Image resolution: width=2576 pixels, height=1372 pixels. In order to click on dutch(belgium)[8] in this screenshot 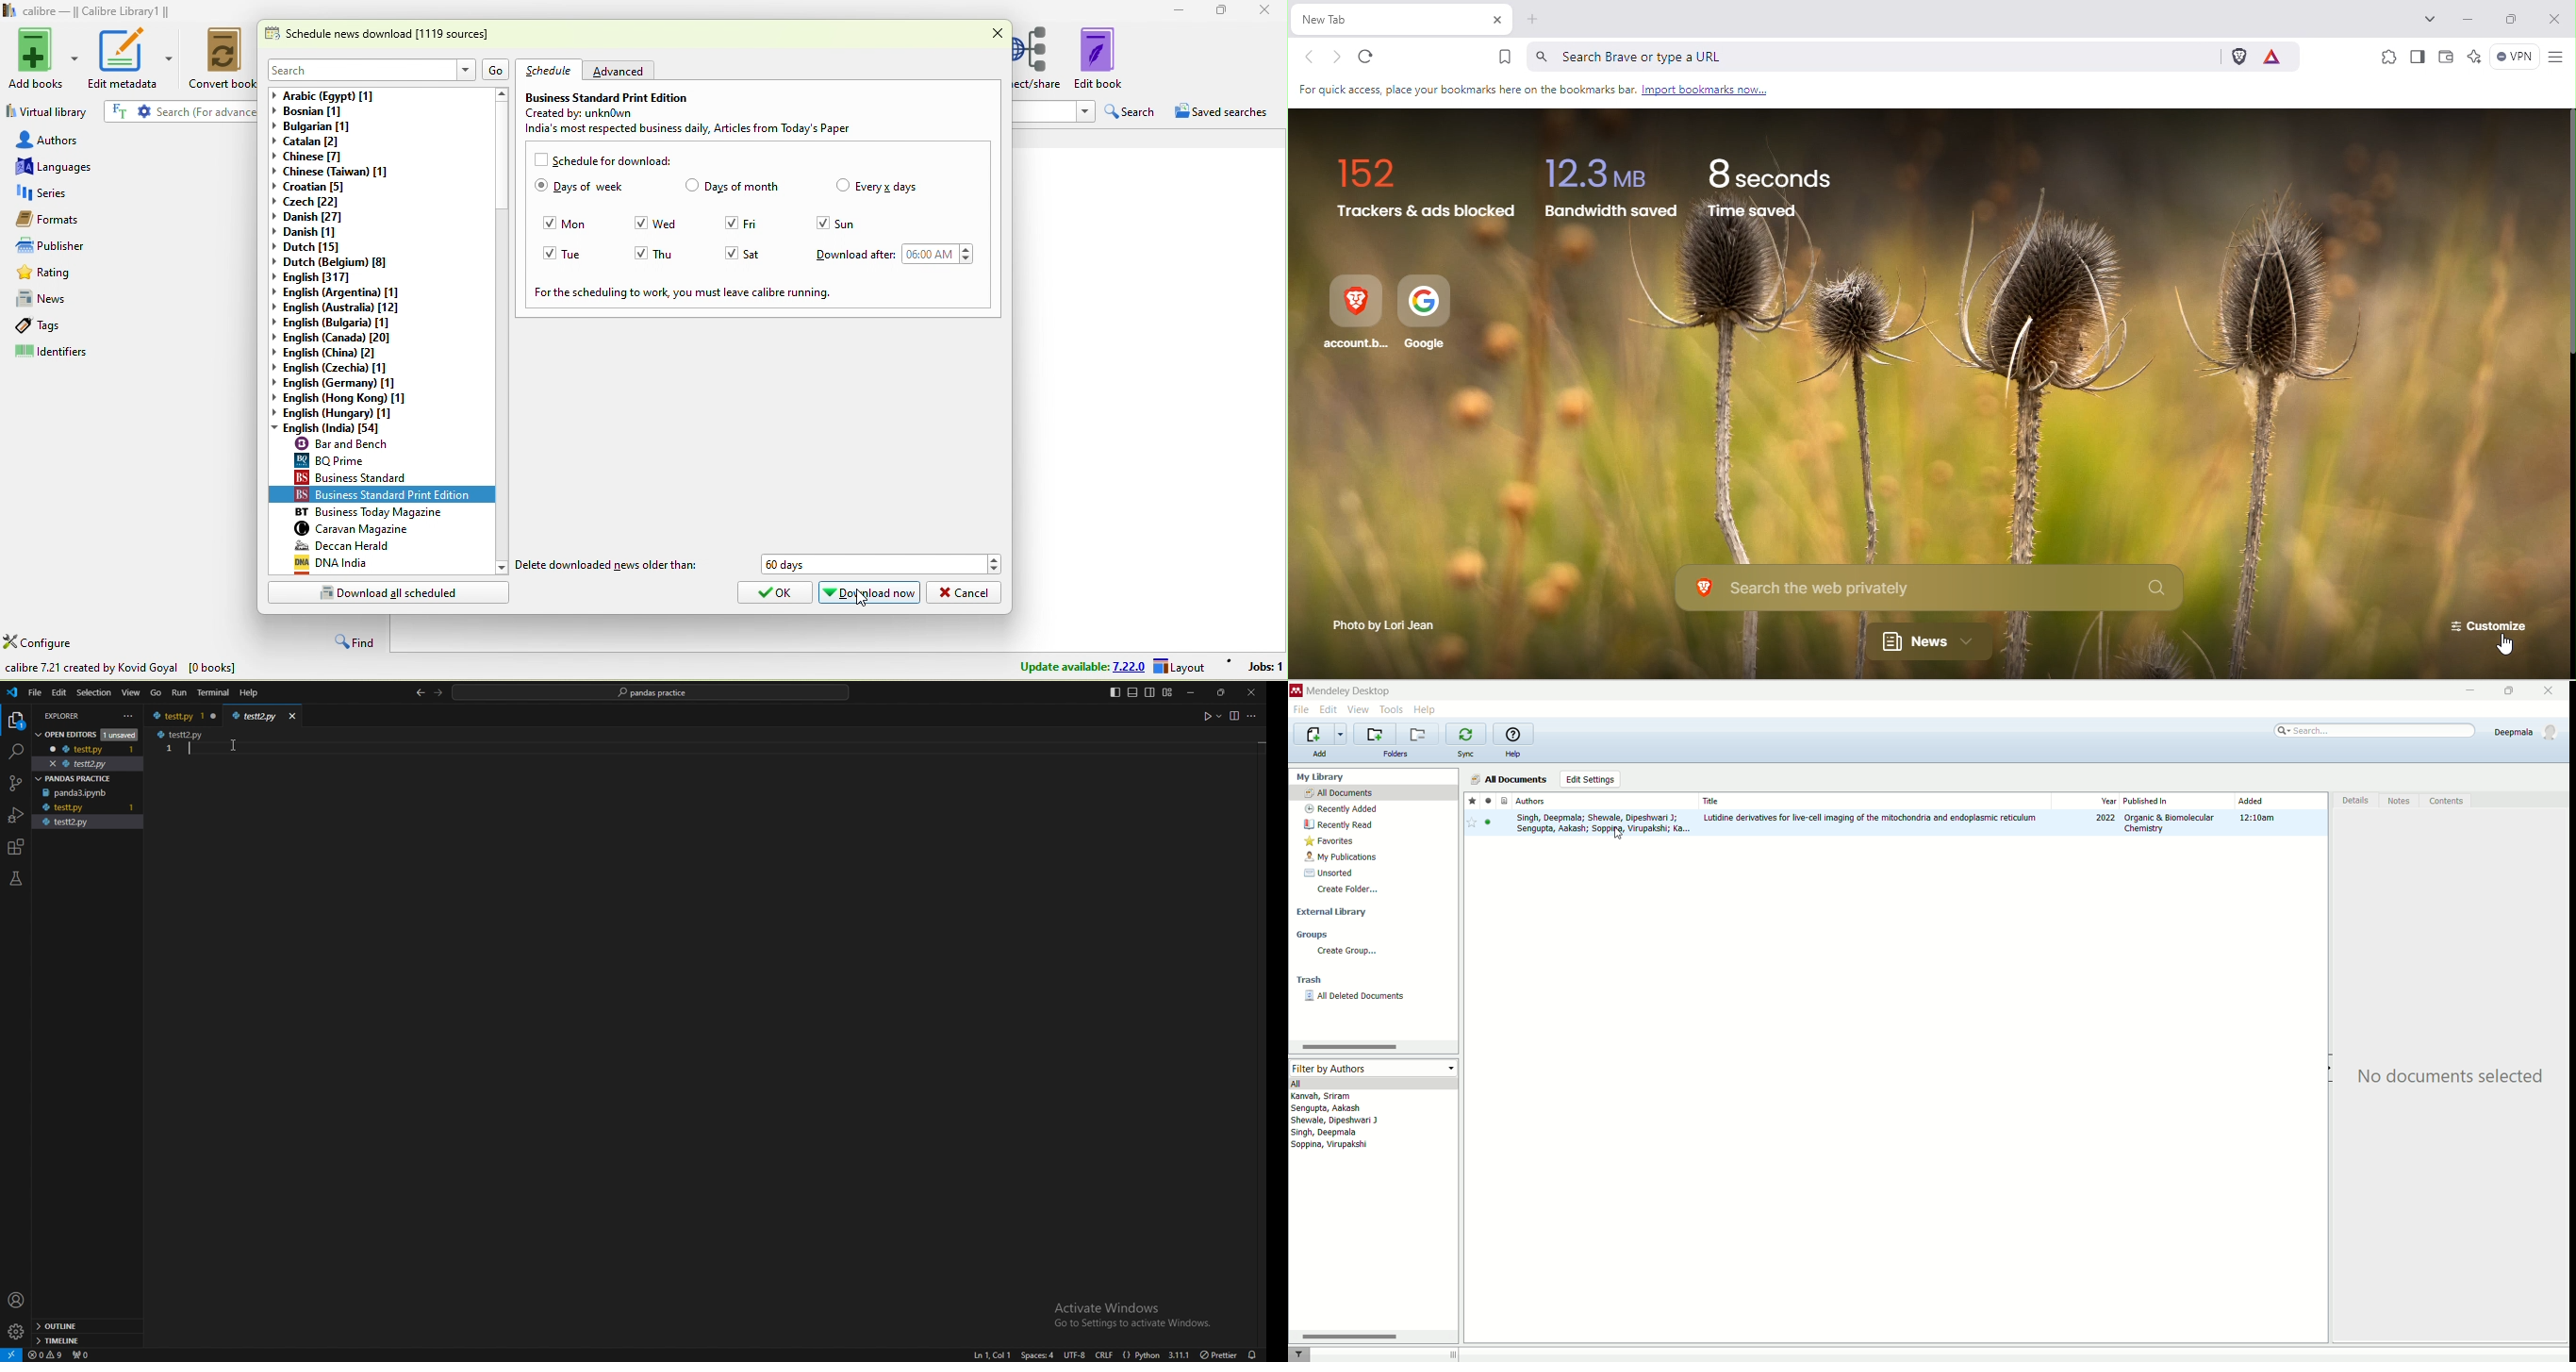, I will do `click(334, 263)`.